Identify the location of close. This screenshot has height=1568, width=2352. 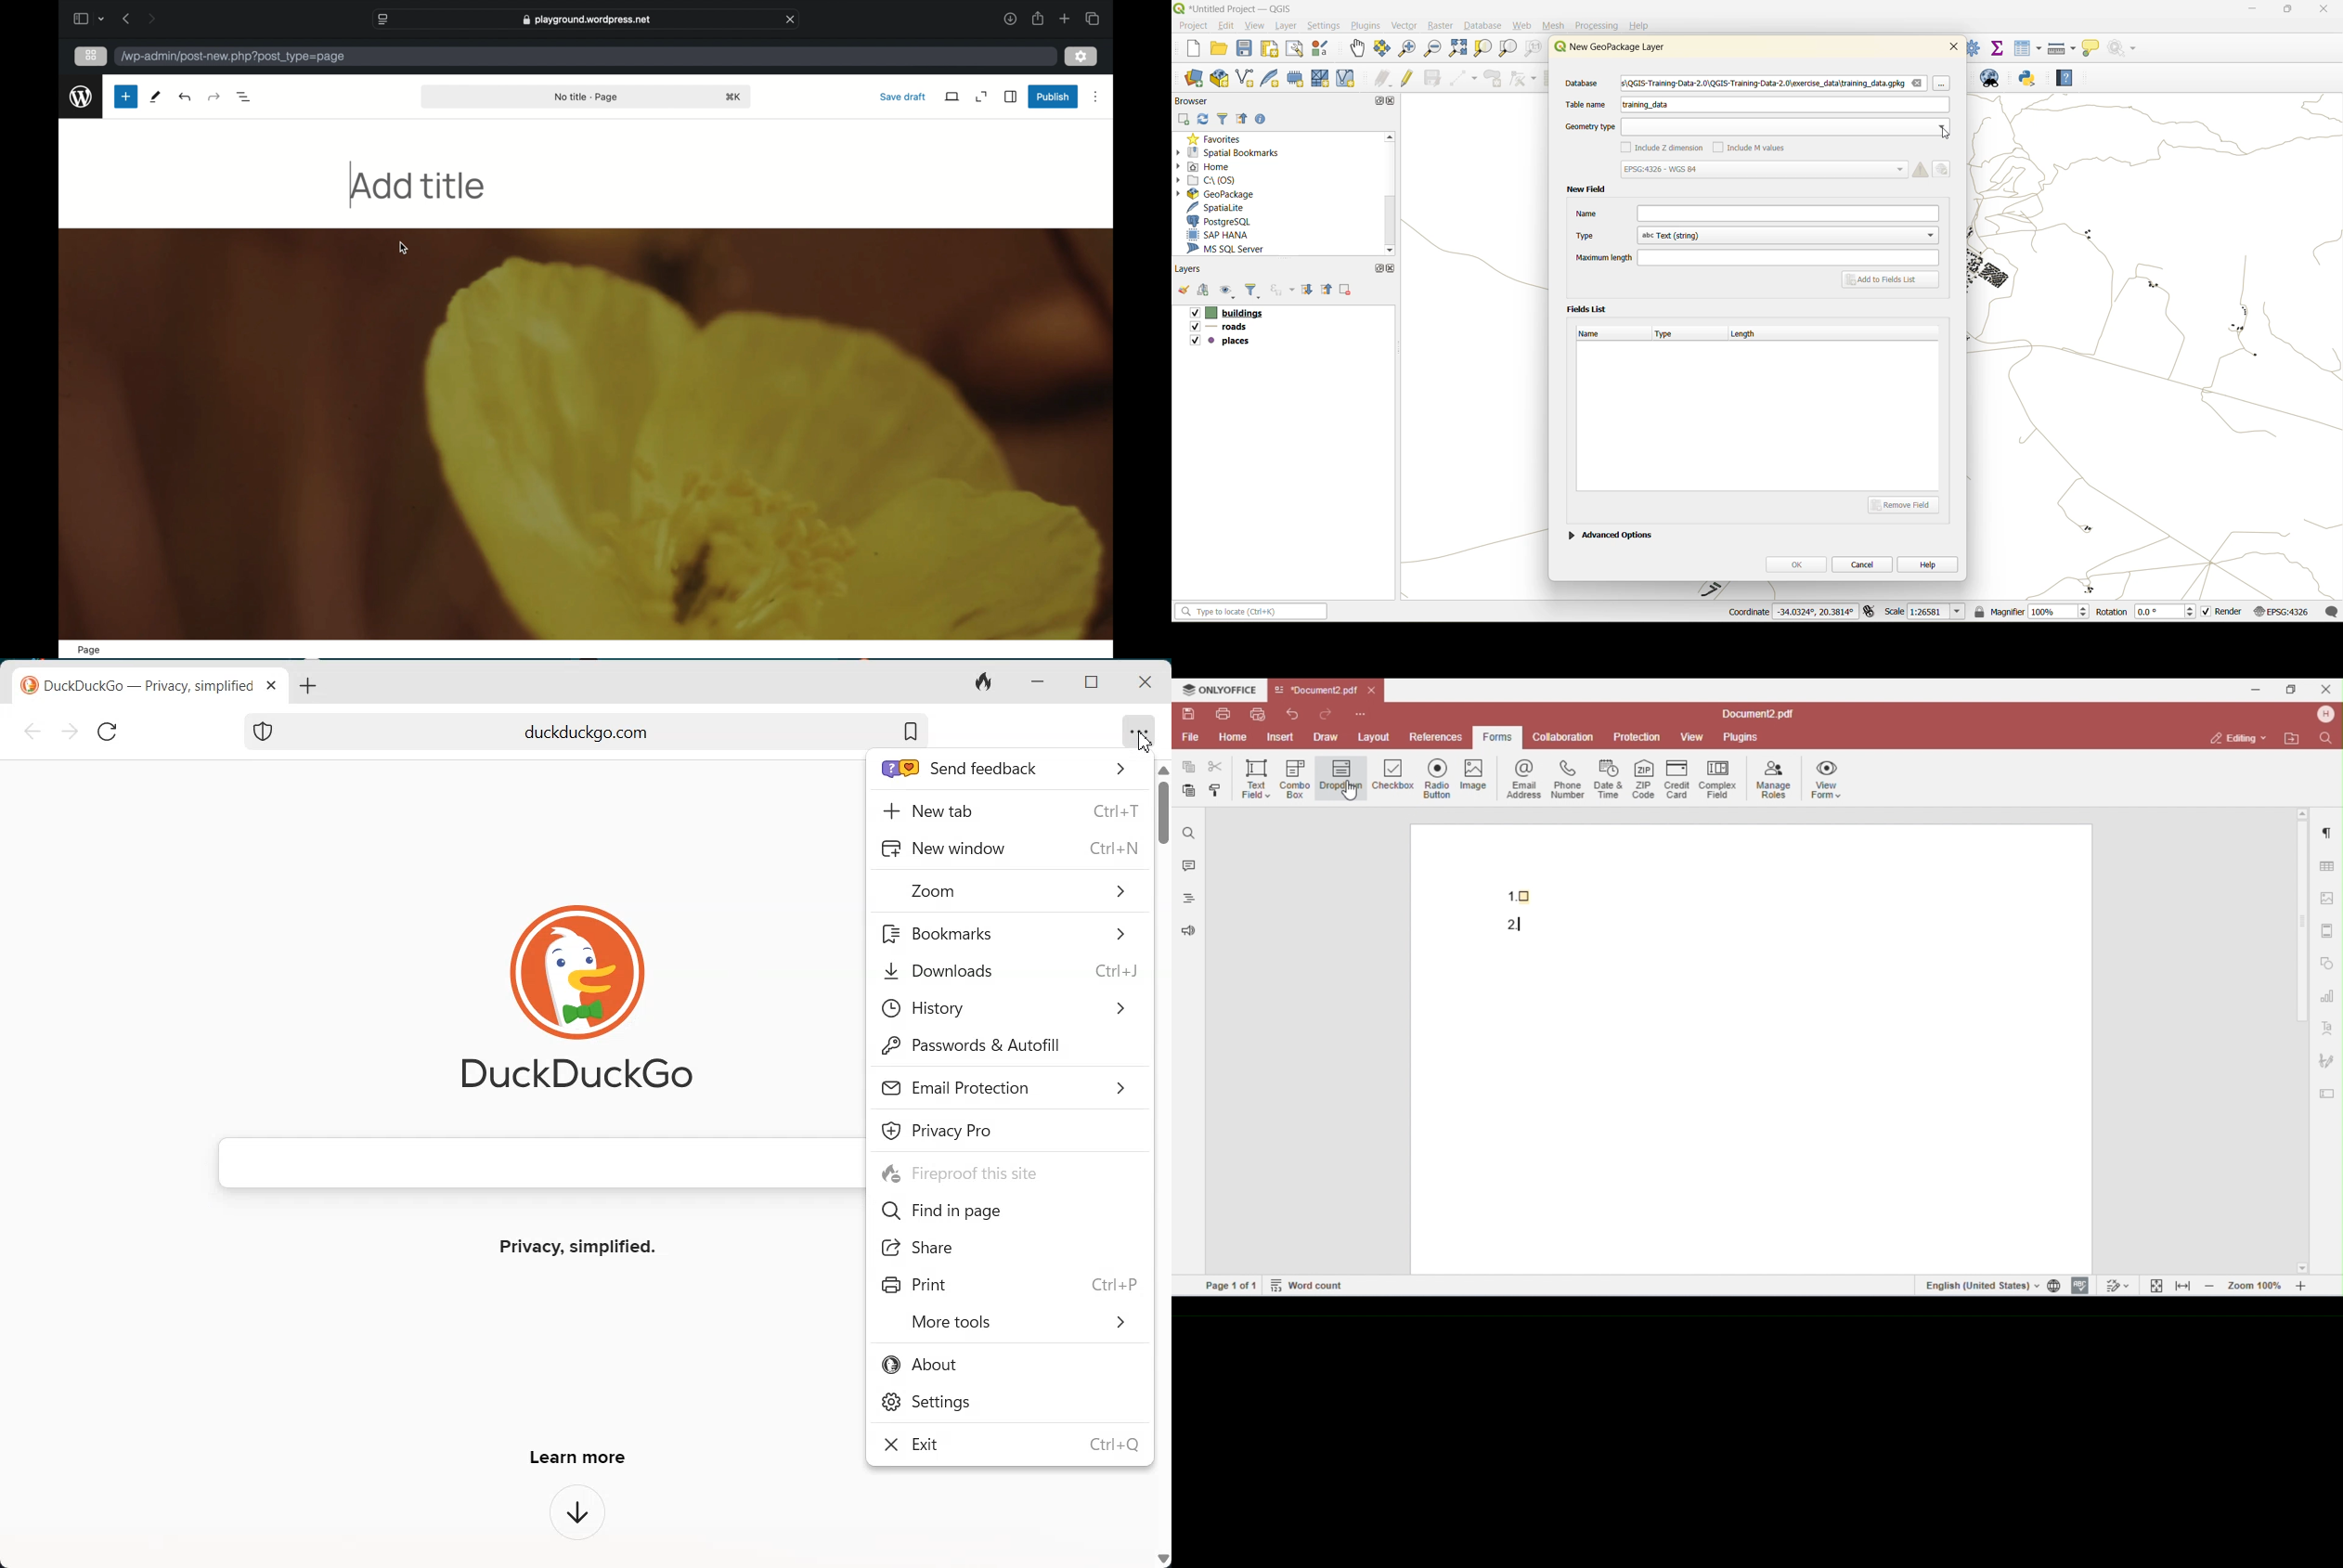
(1393, 102).